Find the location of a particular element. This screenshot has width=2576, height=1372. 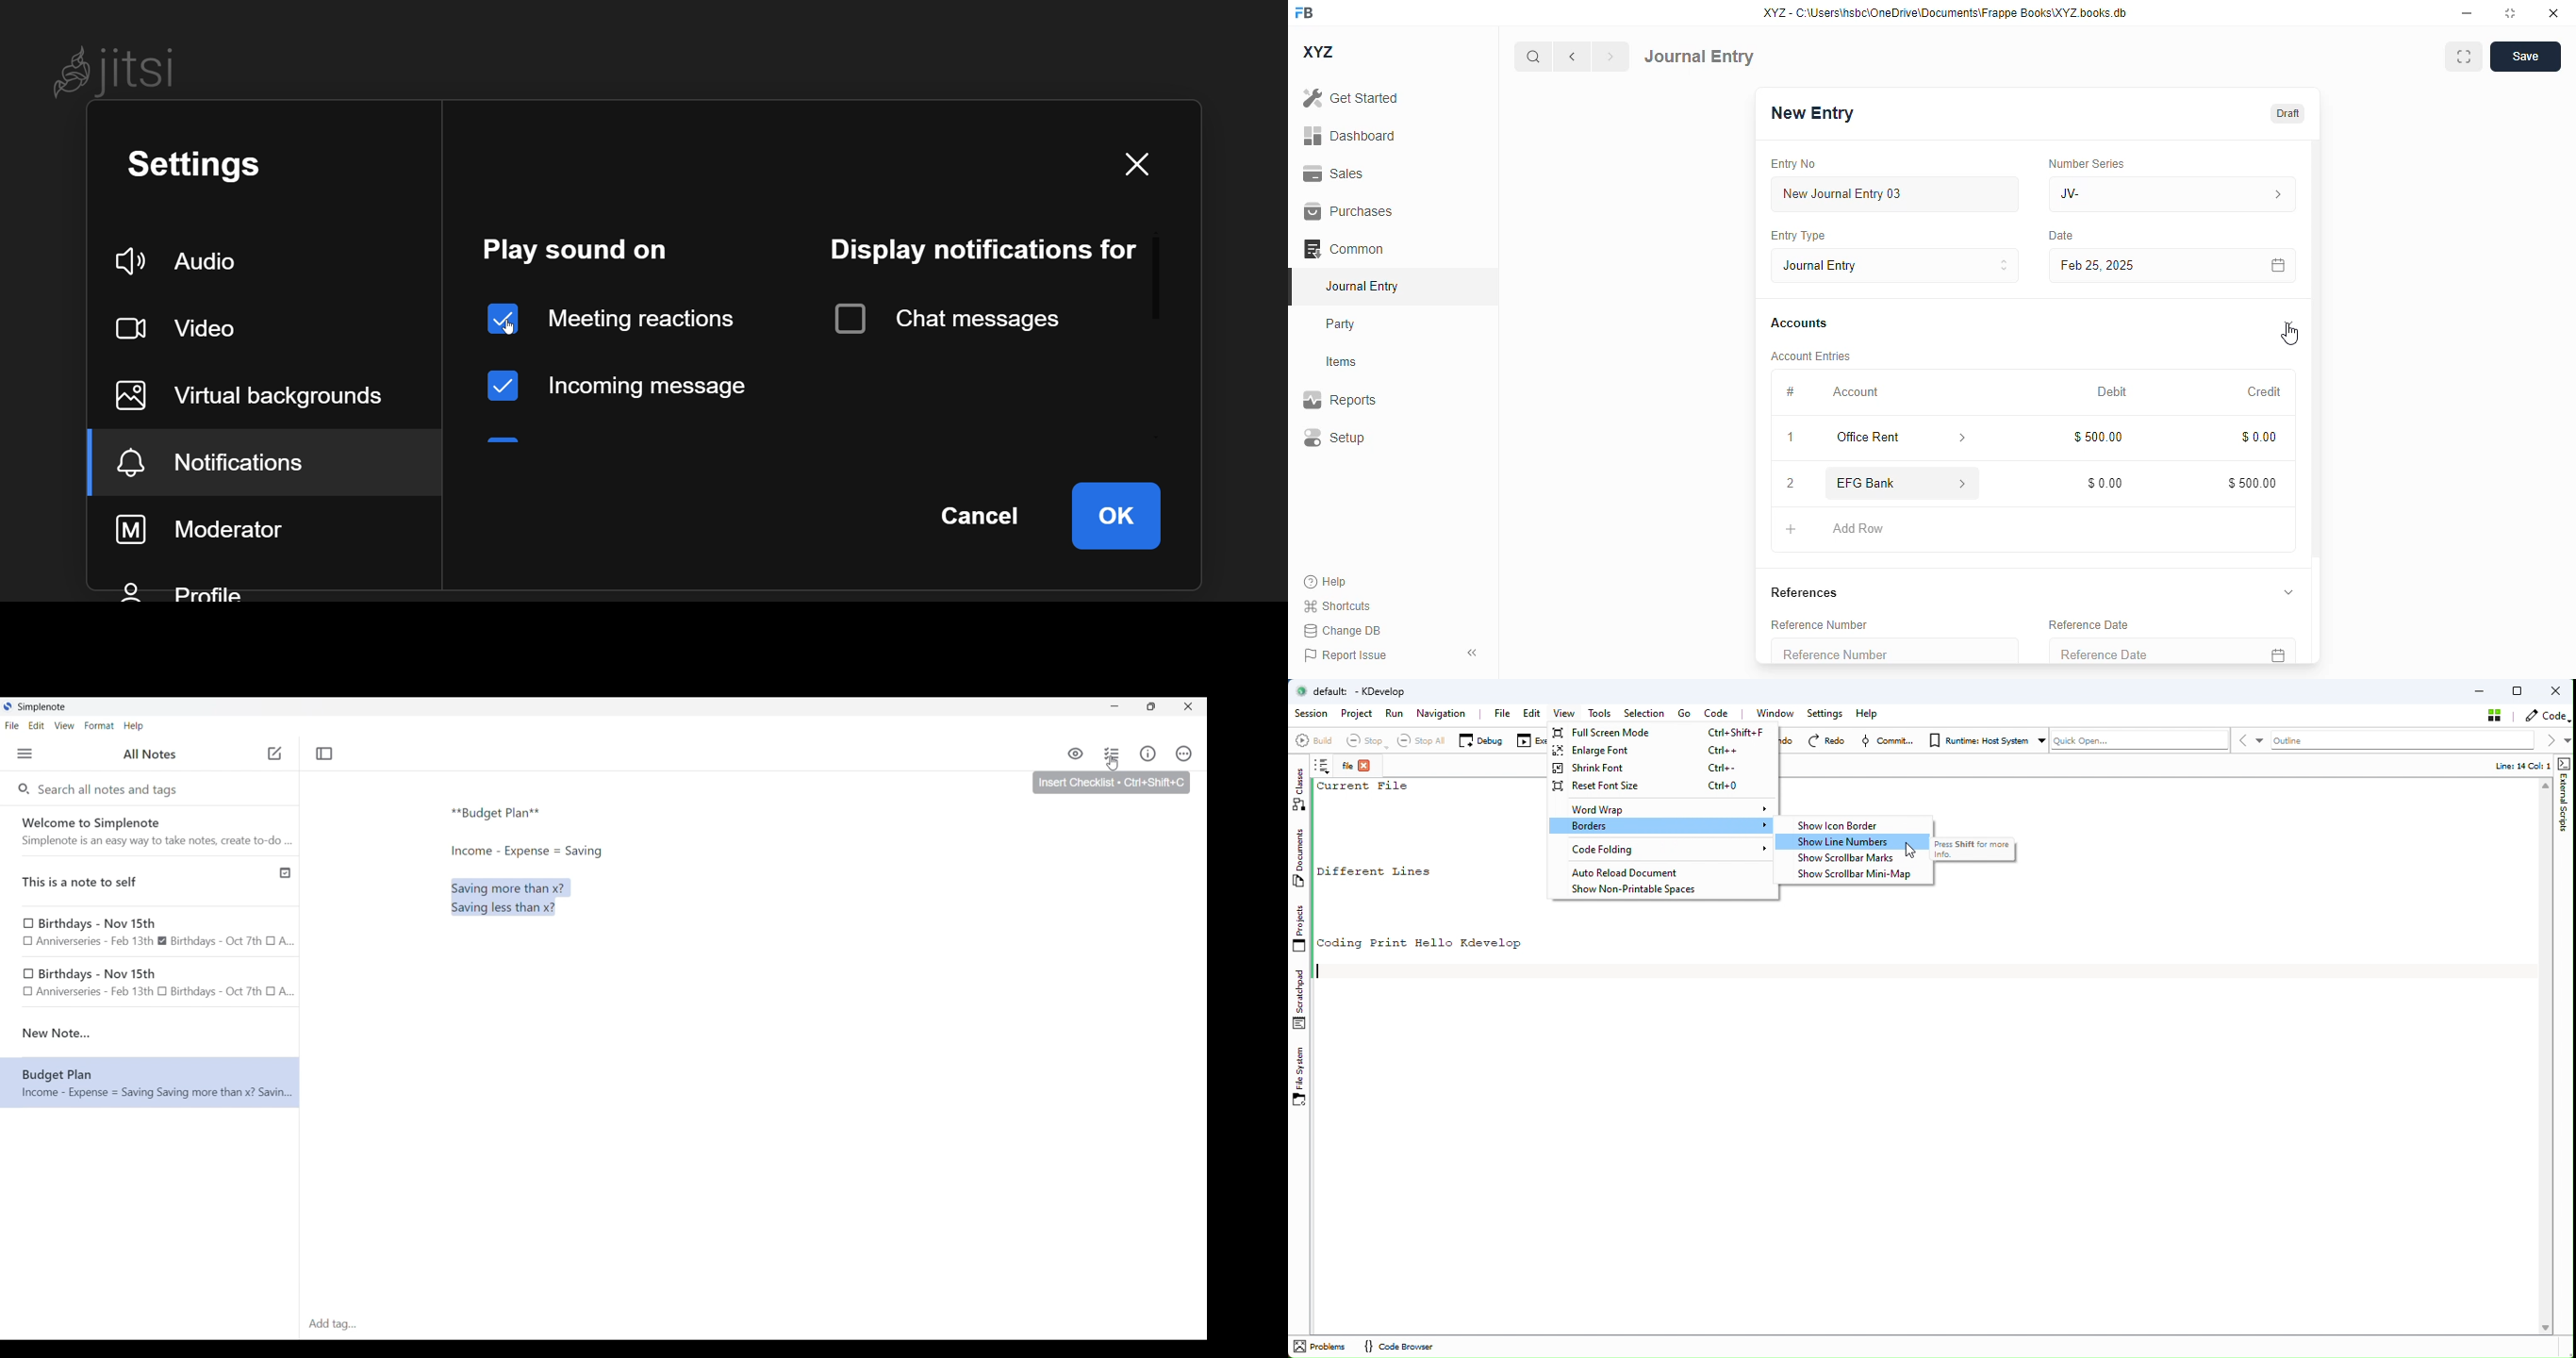

Birthday note is located at coordinates (150, 930).